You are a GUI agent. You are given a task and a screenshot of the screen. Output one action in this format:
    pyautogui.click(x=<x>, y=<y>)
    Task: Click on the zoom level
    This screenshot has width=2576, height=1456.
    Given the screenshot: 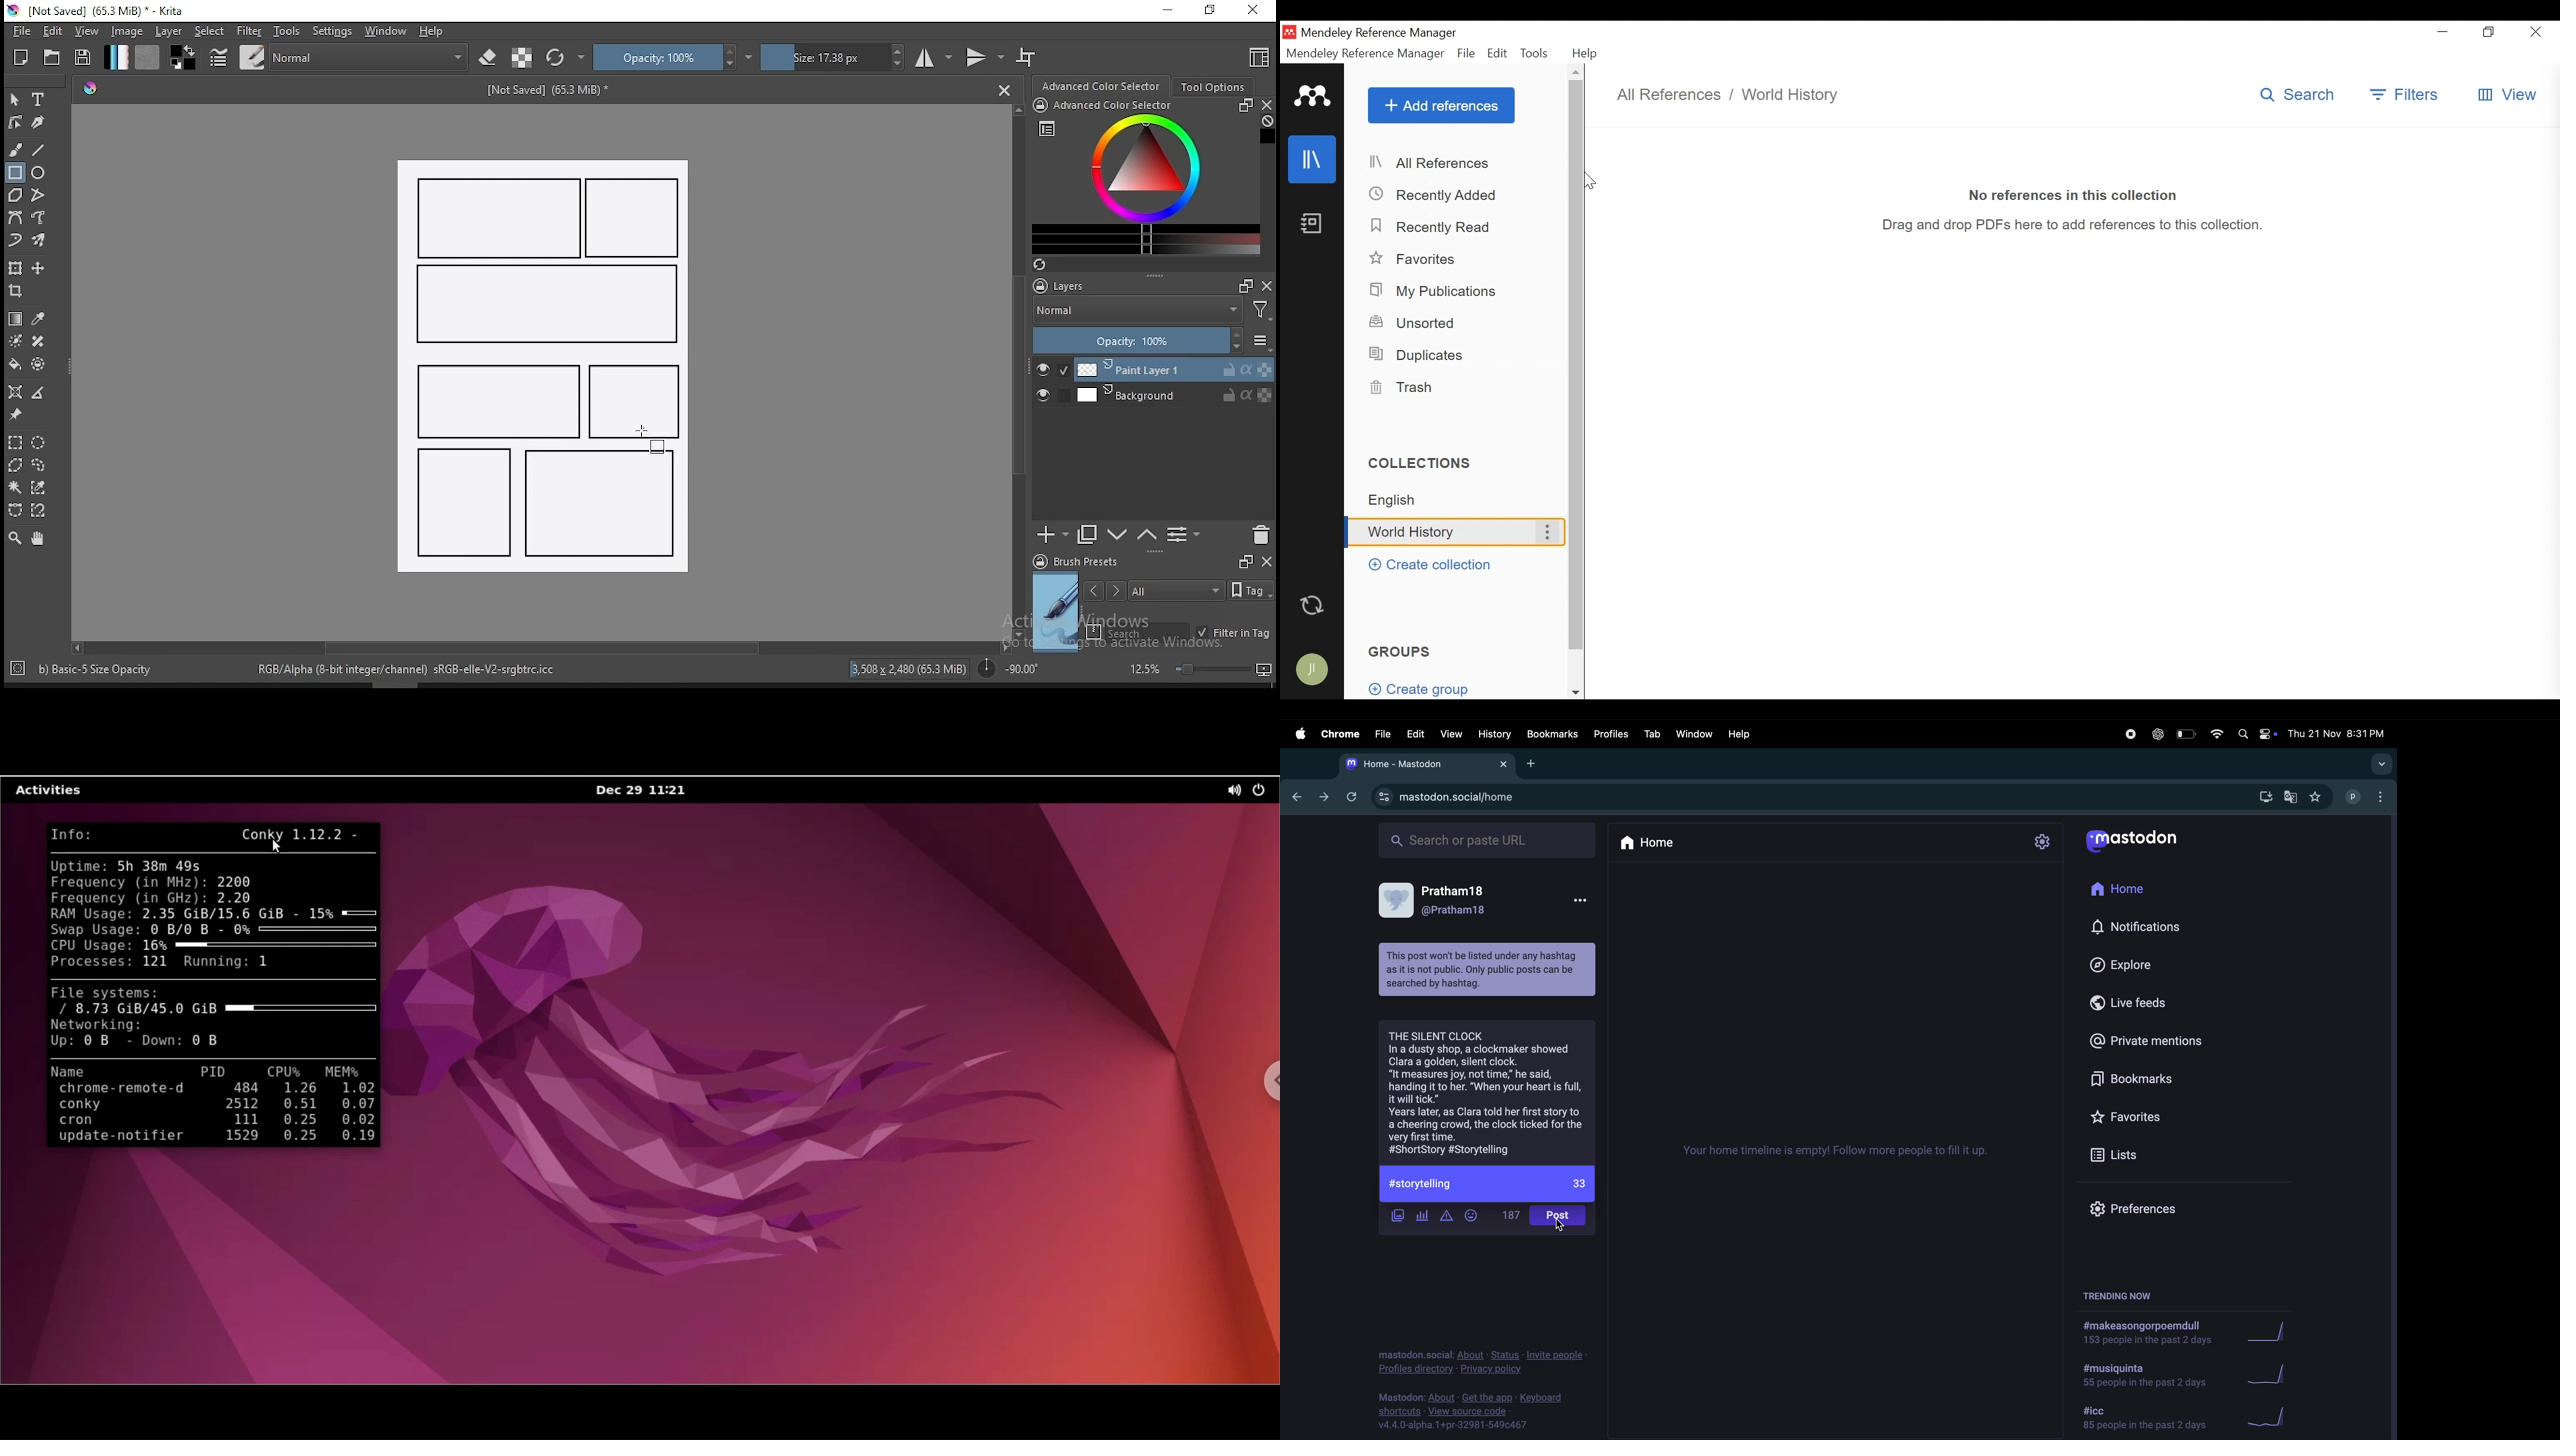 What is the action you would take?
    pyautogui.click(x=1200, y=668)
    